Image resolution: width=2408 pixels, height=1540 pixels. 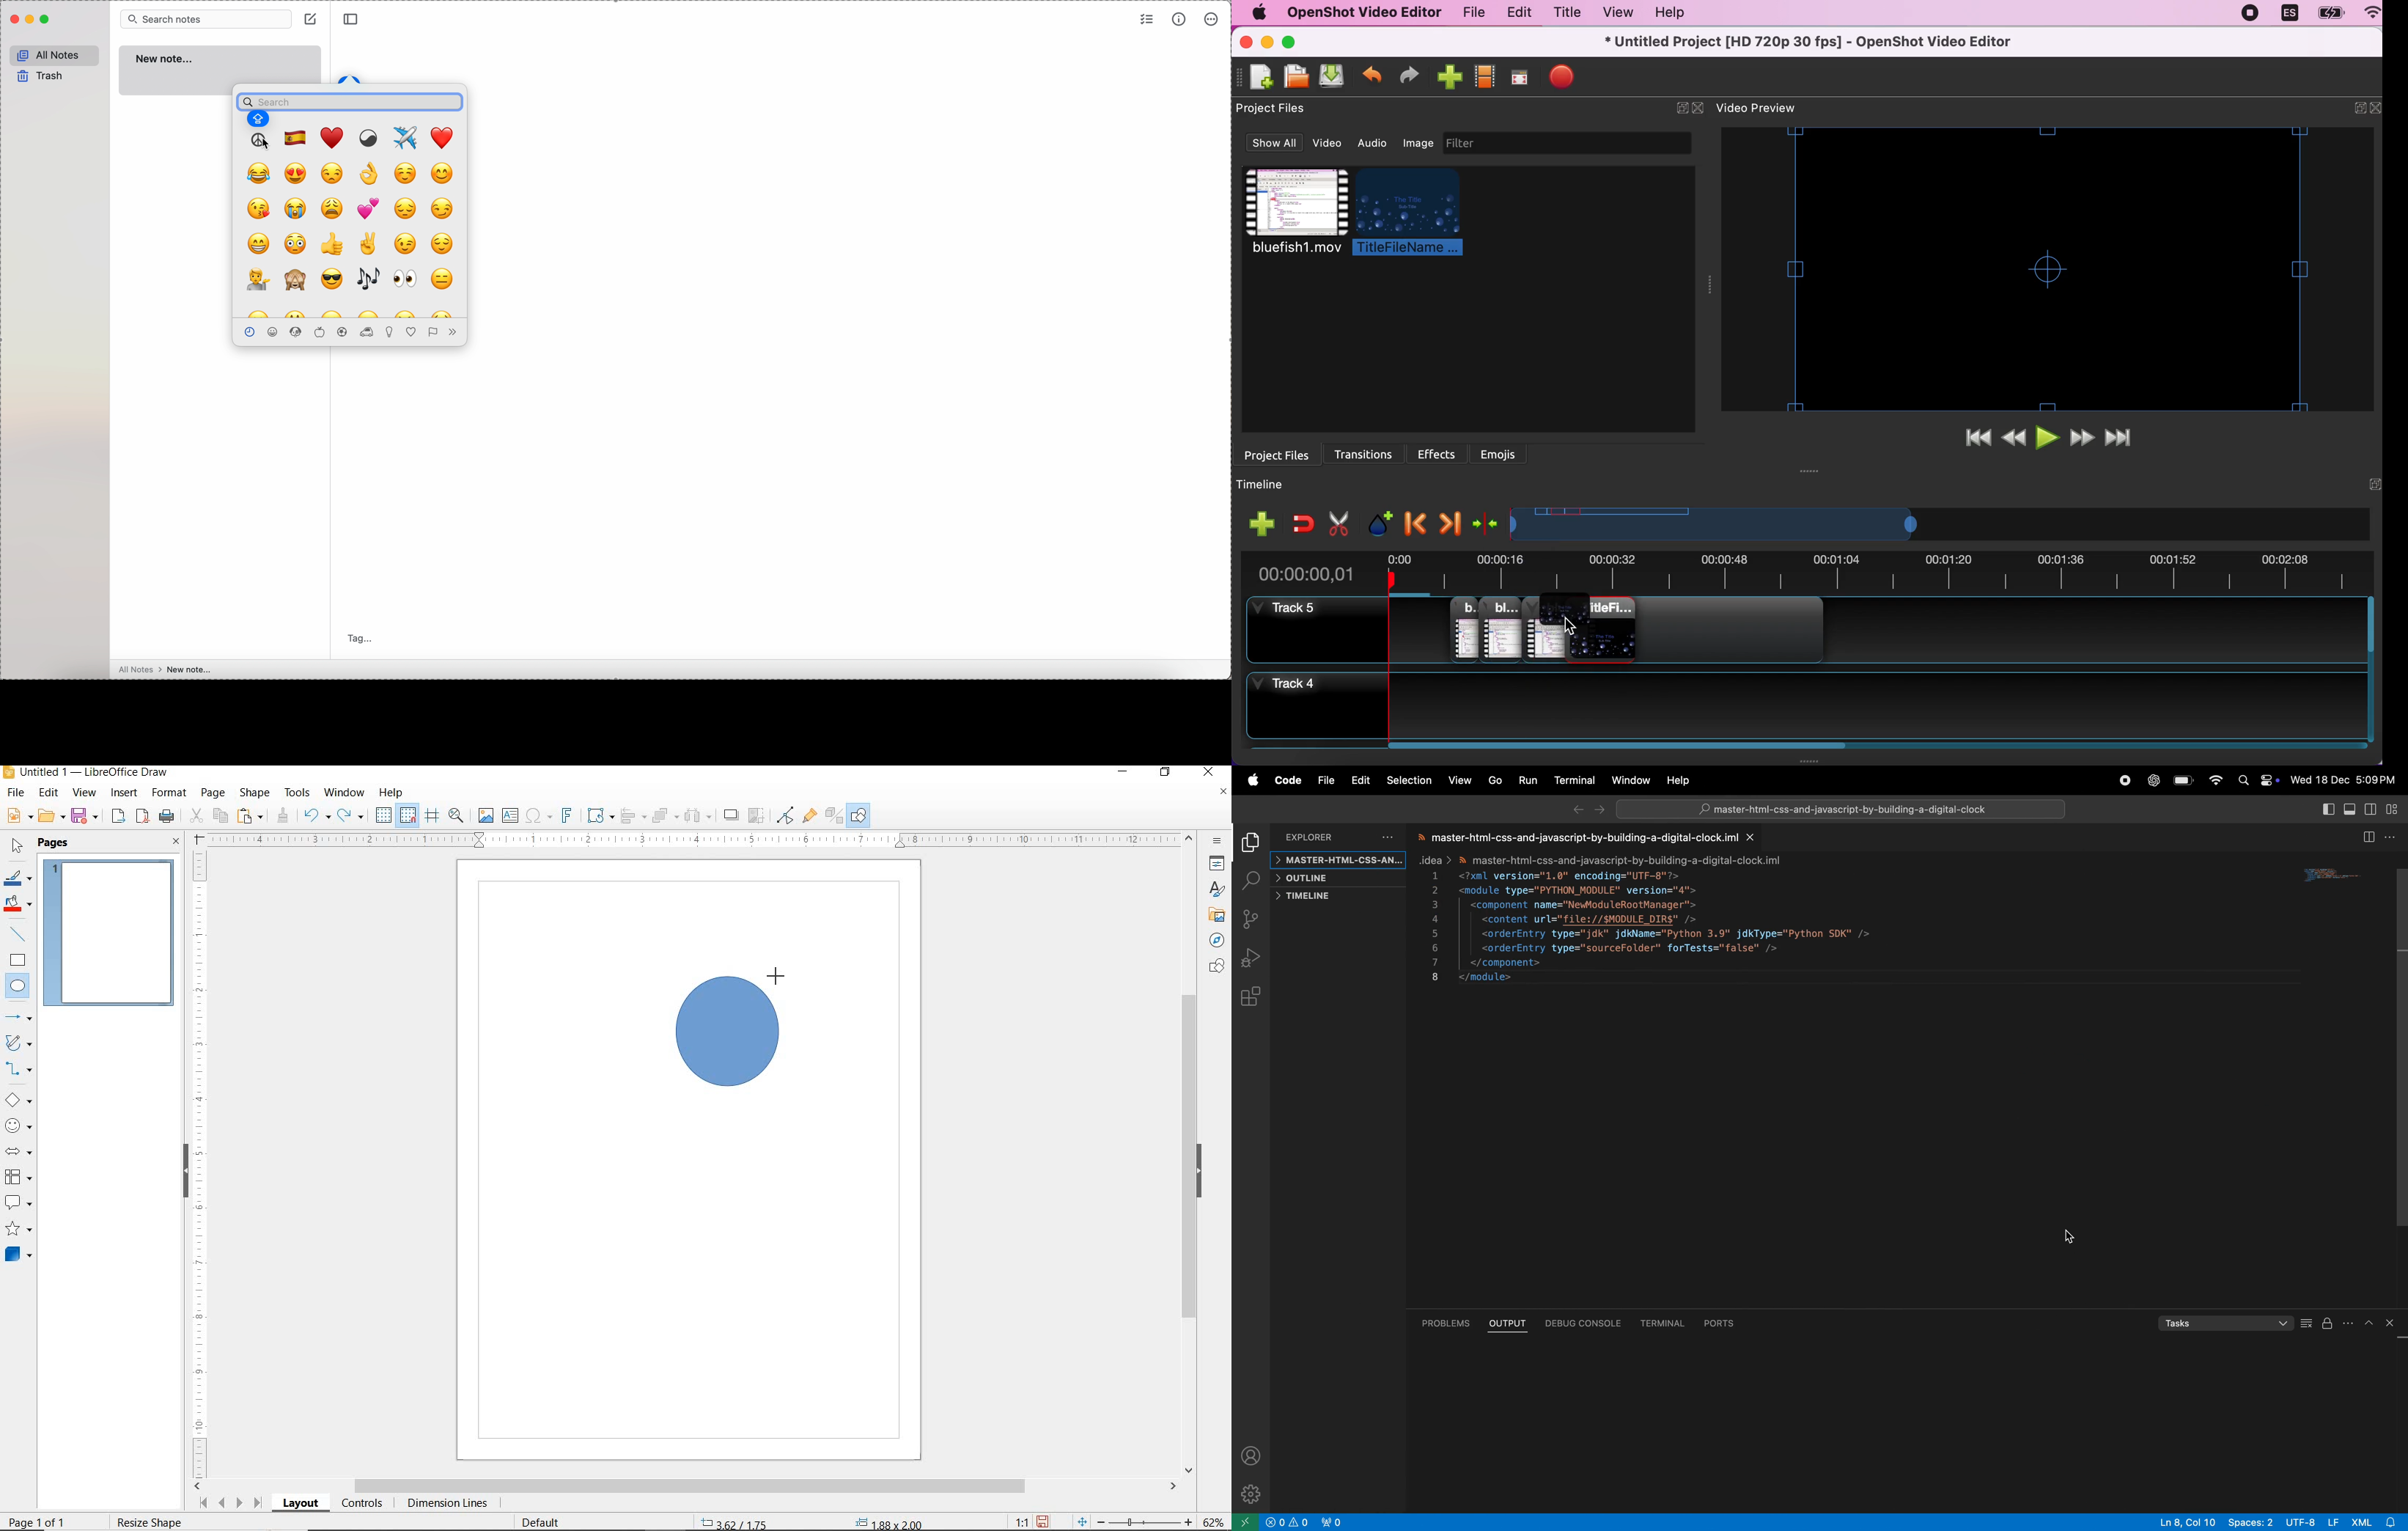 What do you see at coordinates (251, 816) in the screenshot?
I see `PASTE` at bounding box center [251, 816].